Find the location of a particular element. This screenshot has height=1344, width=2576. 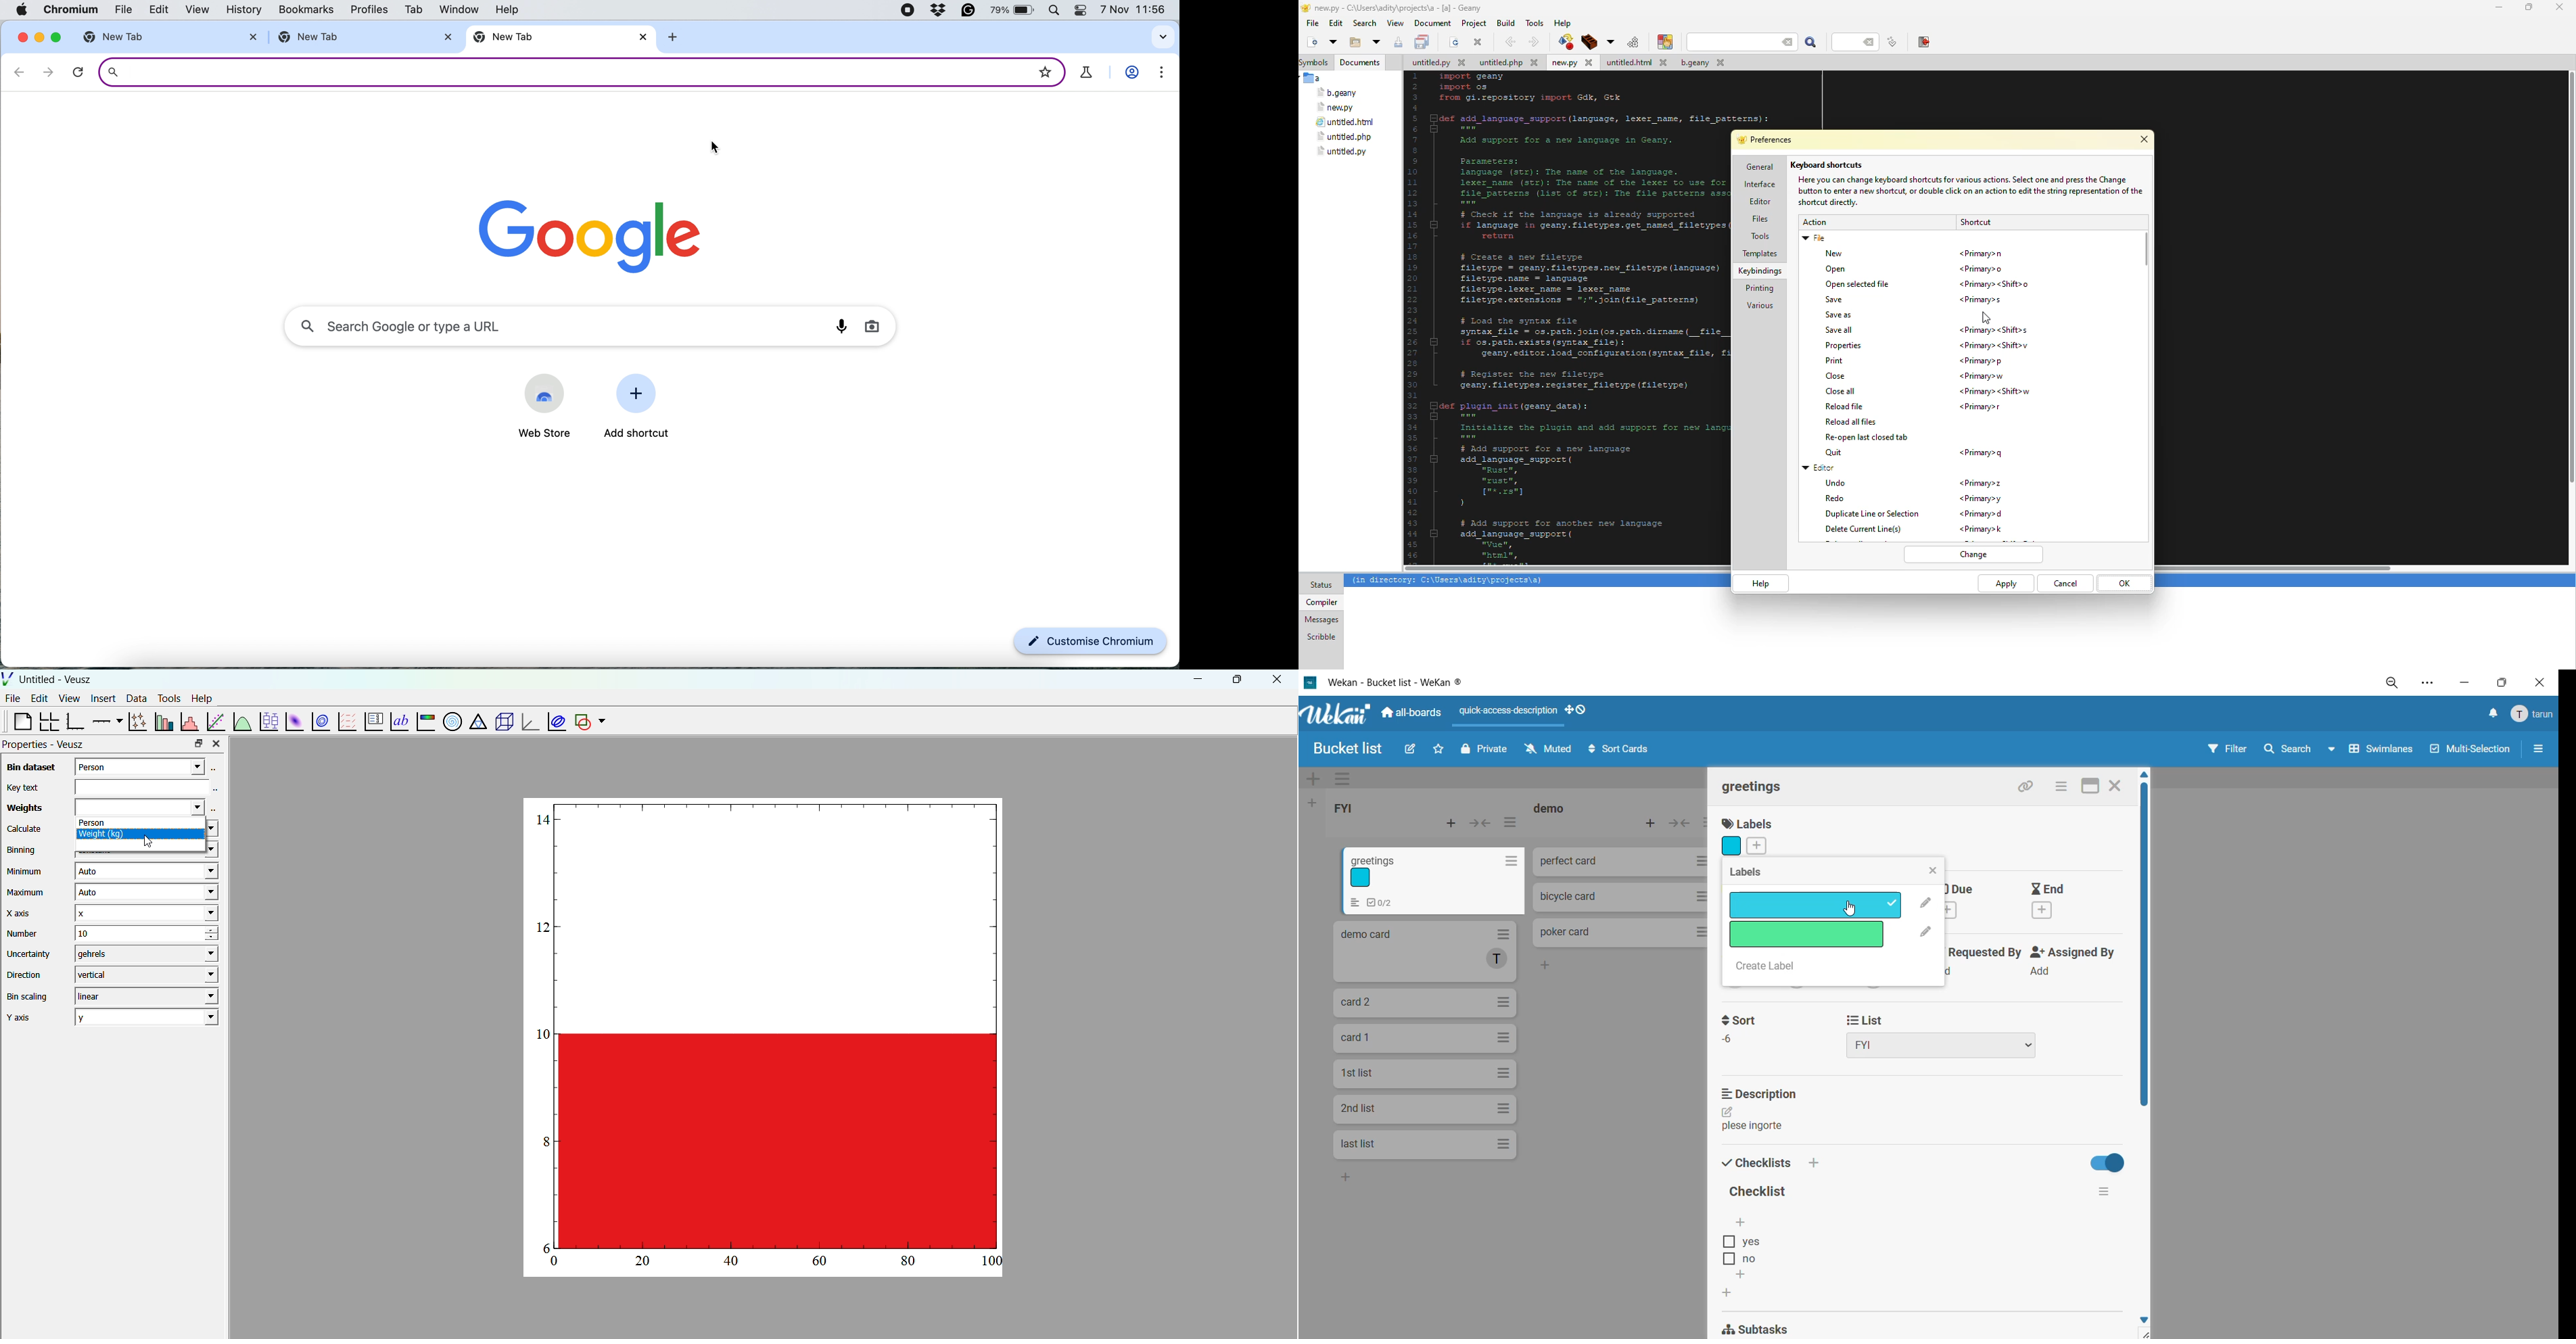

zoom is located at coordinates (2391, 684).